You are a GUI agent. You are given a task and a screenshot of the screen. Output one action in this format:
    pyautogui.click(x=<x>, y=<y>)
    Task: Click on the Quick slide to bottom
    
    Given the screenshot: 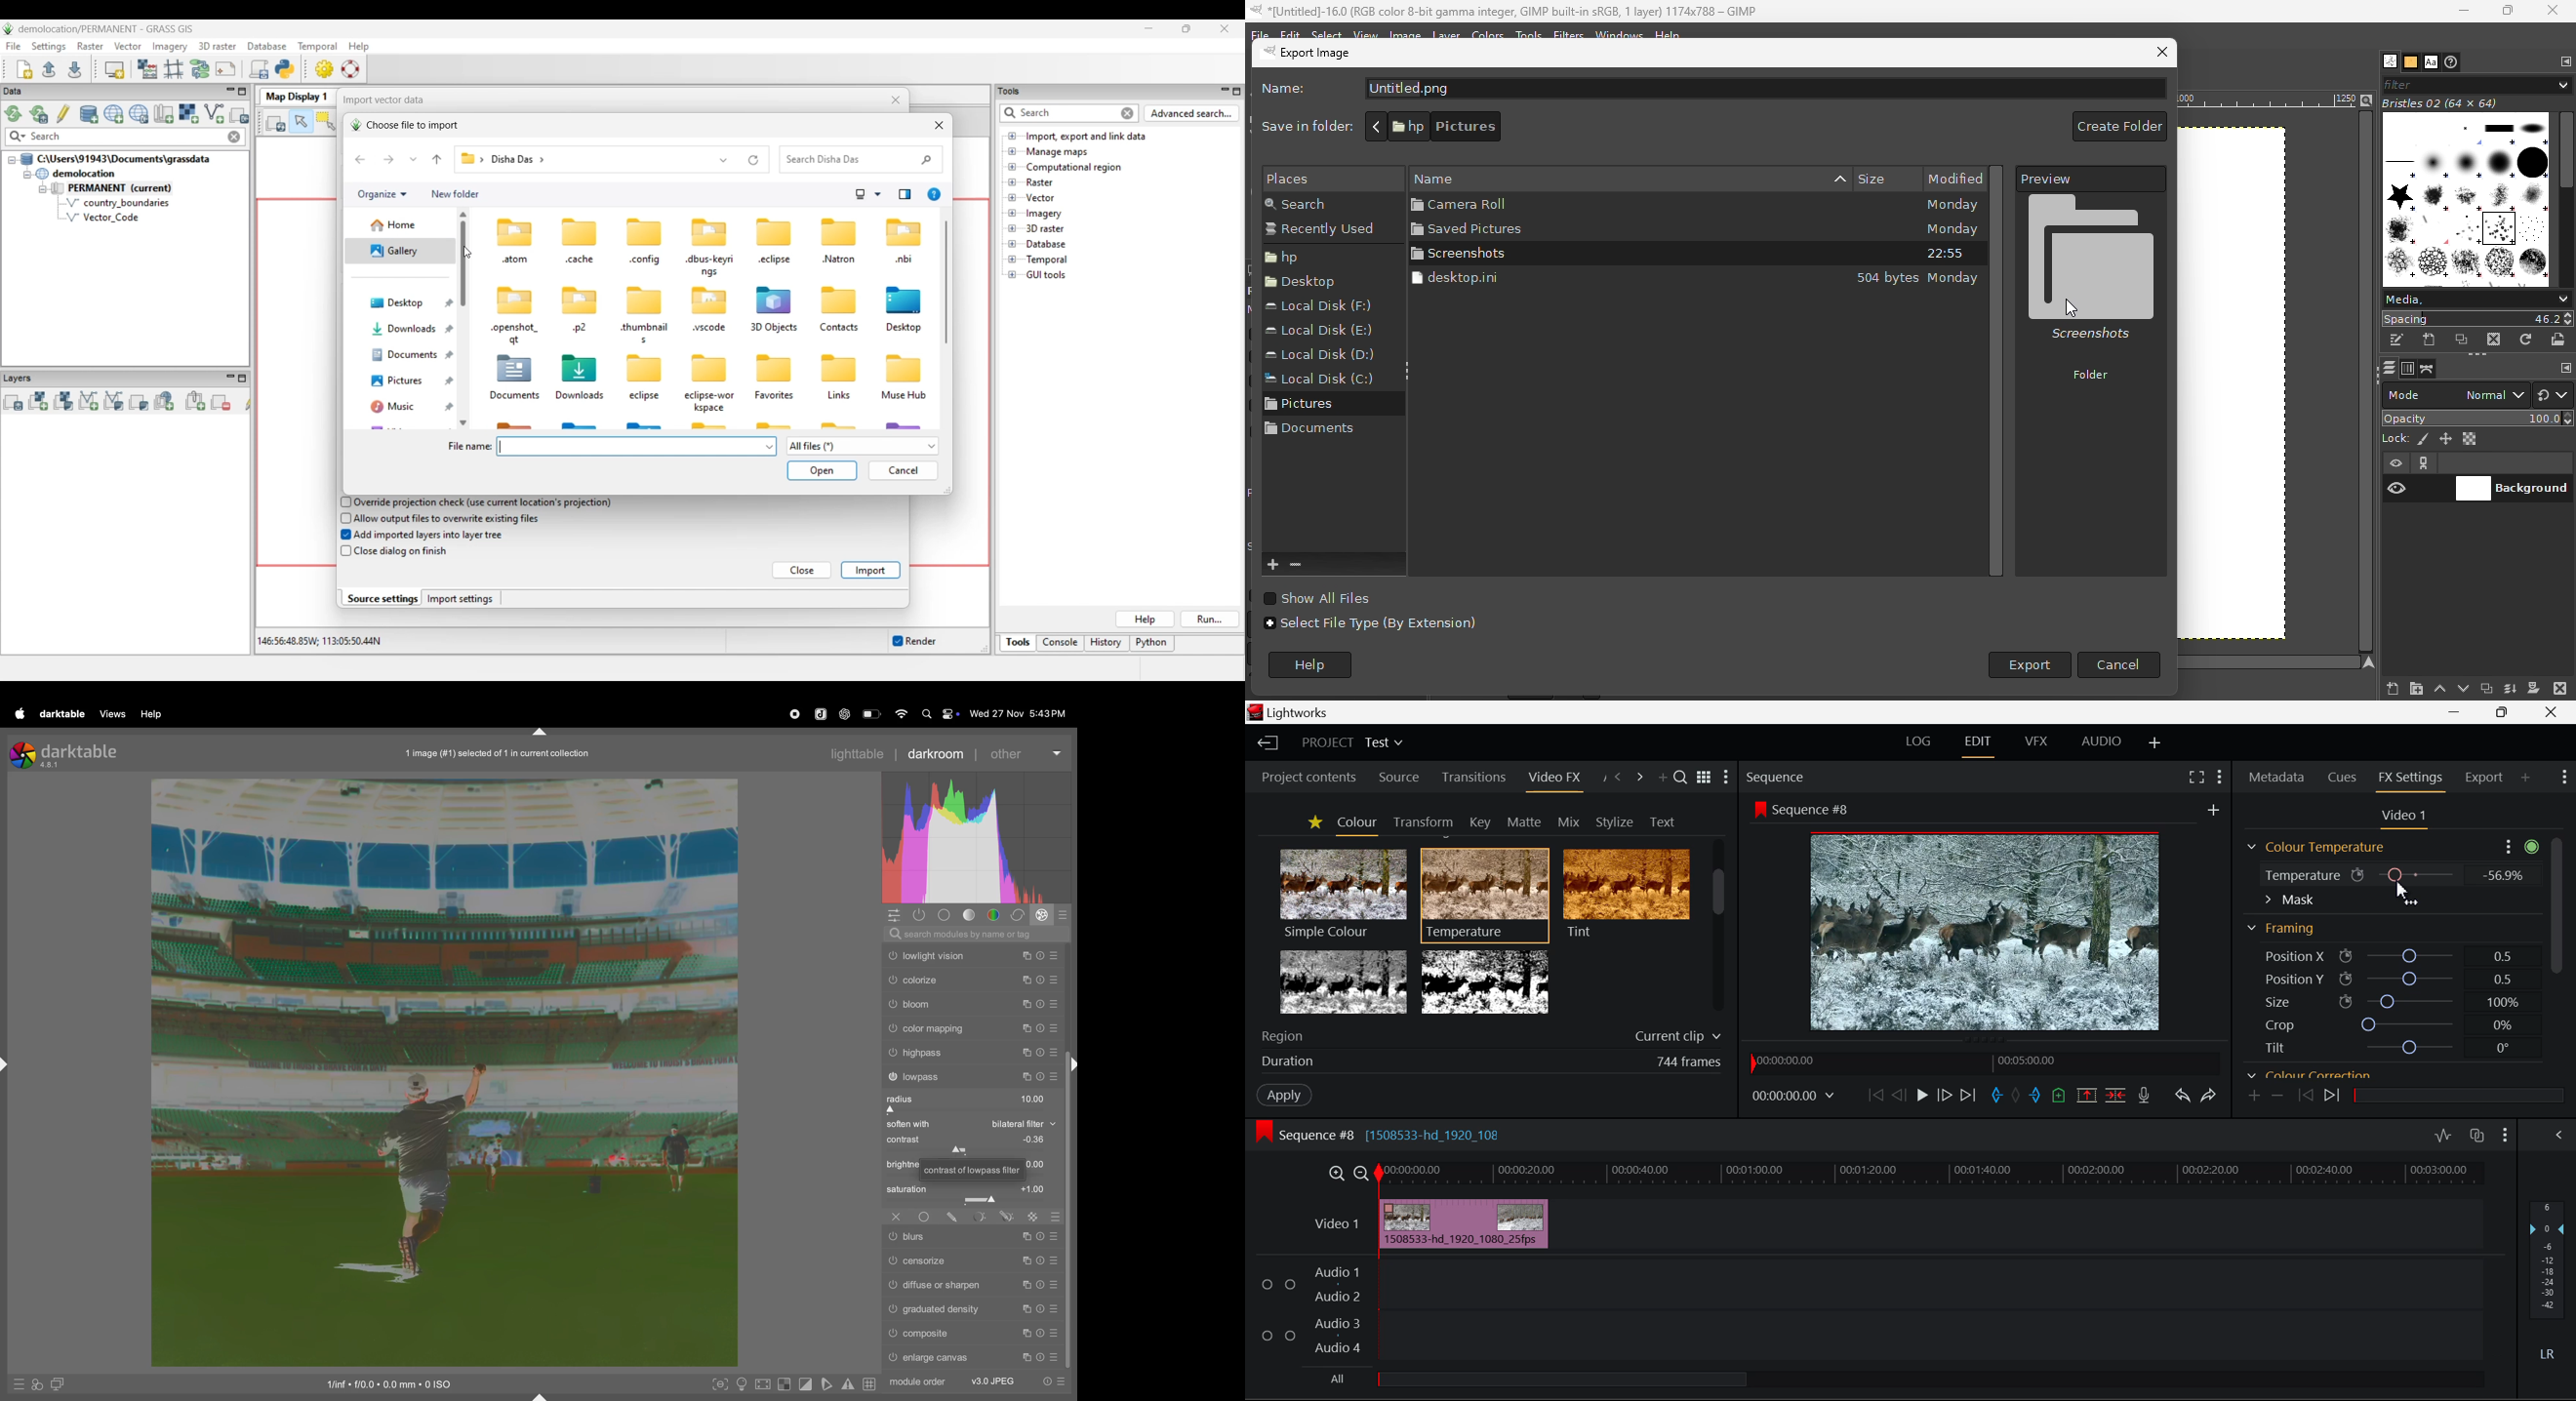 What is the action you would take?
    pyautogui.click(x=463, y=423)
    